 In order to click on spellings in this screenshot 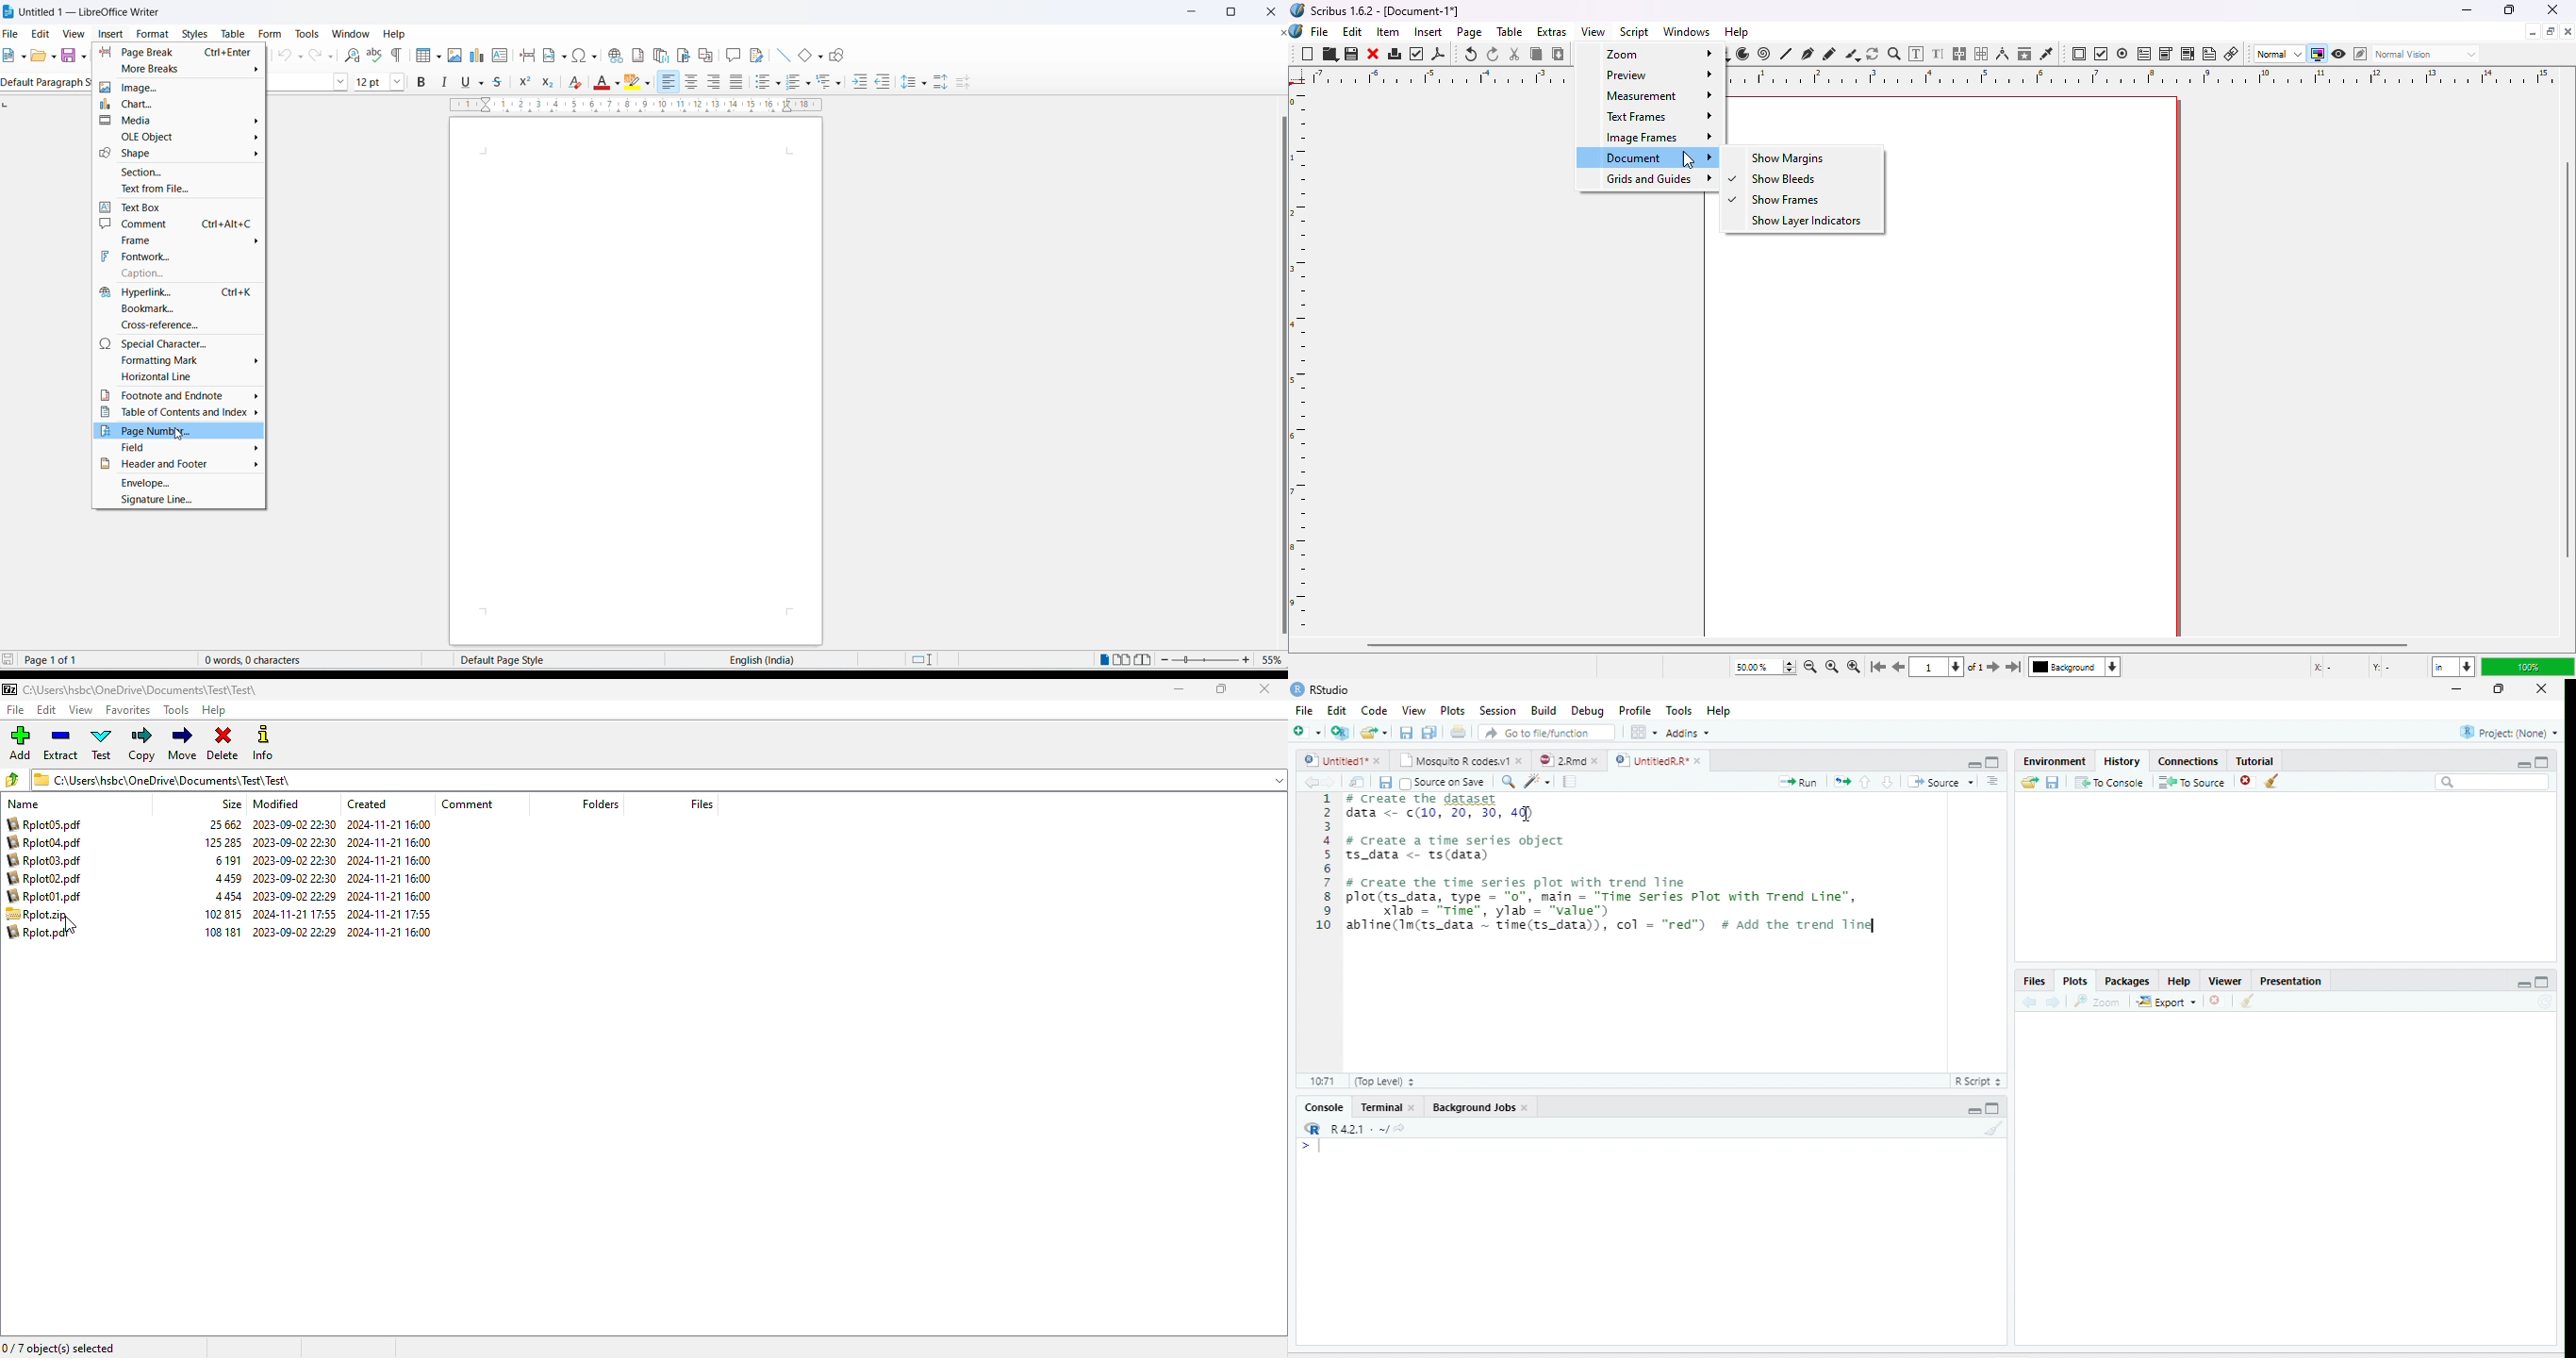, I will do `click(375, 56)`.